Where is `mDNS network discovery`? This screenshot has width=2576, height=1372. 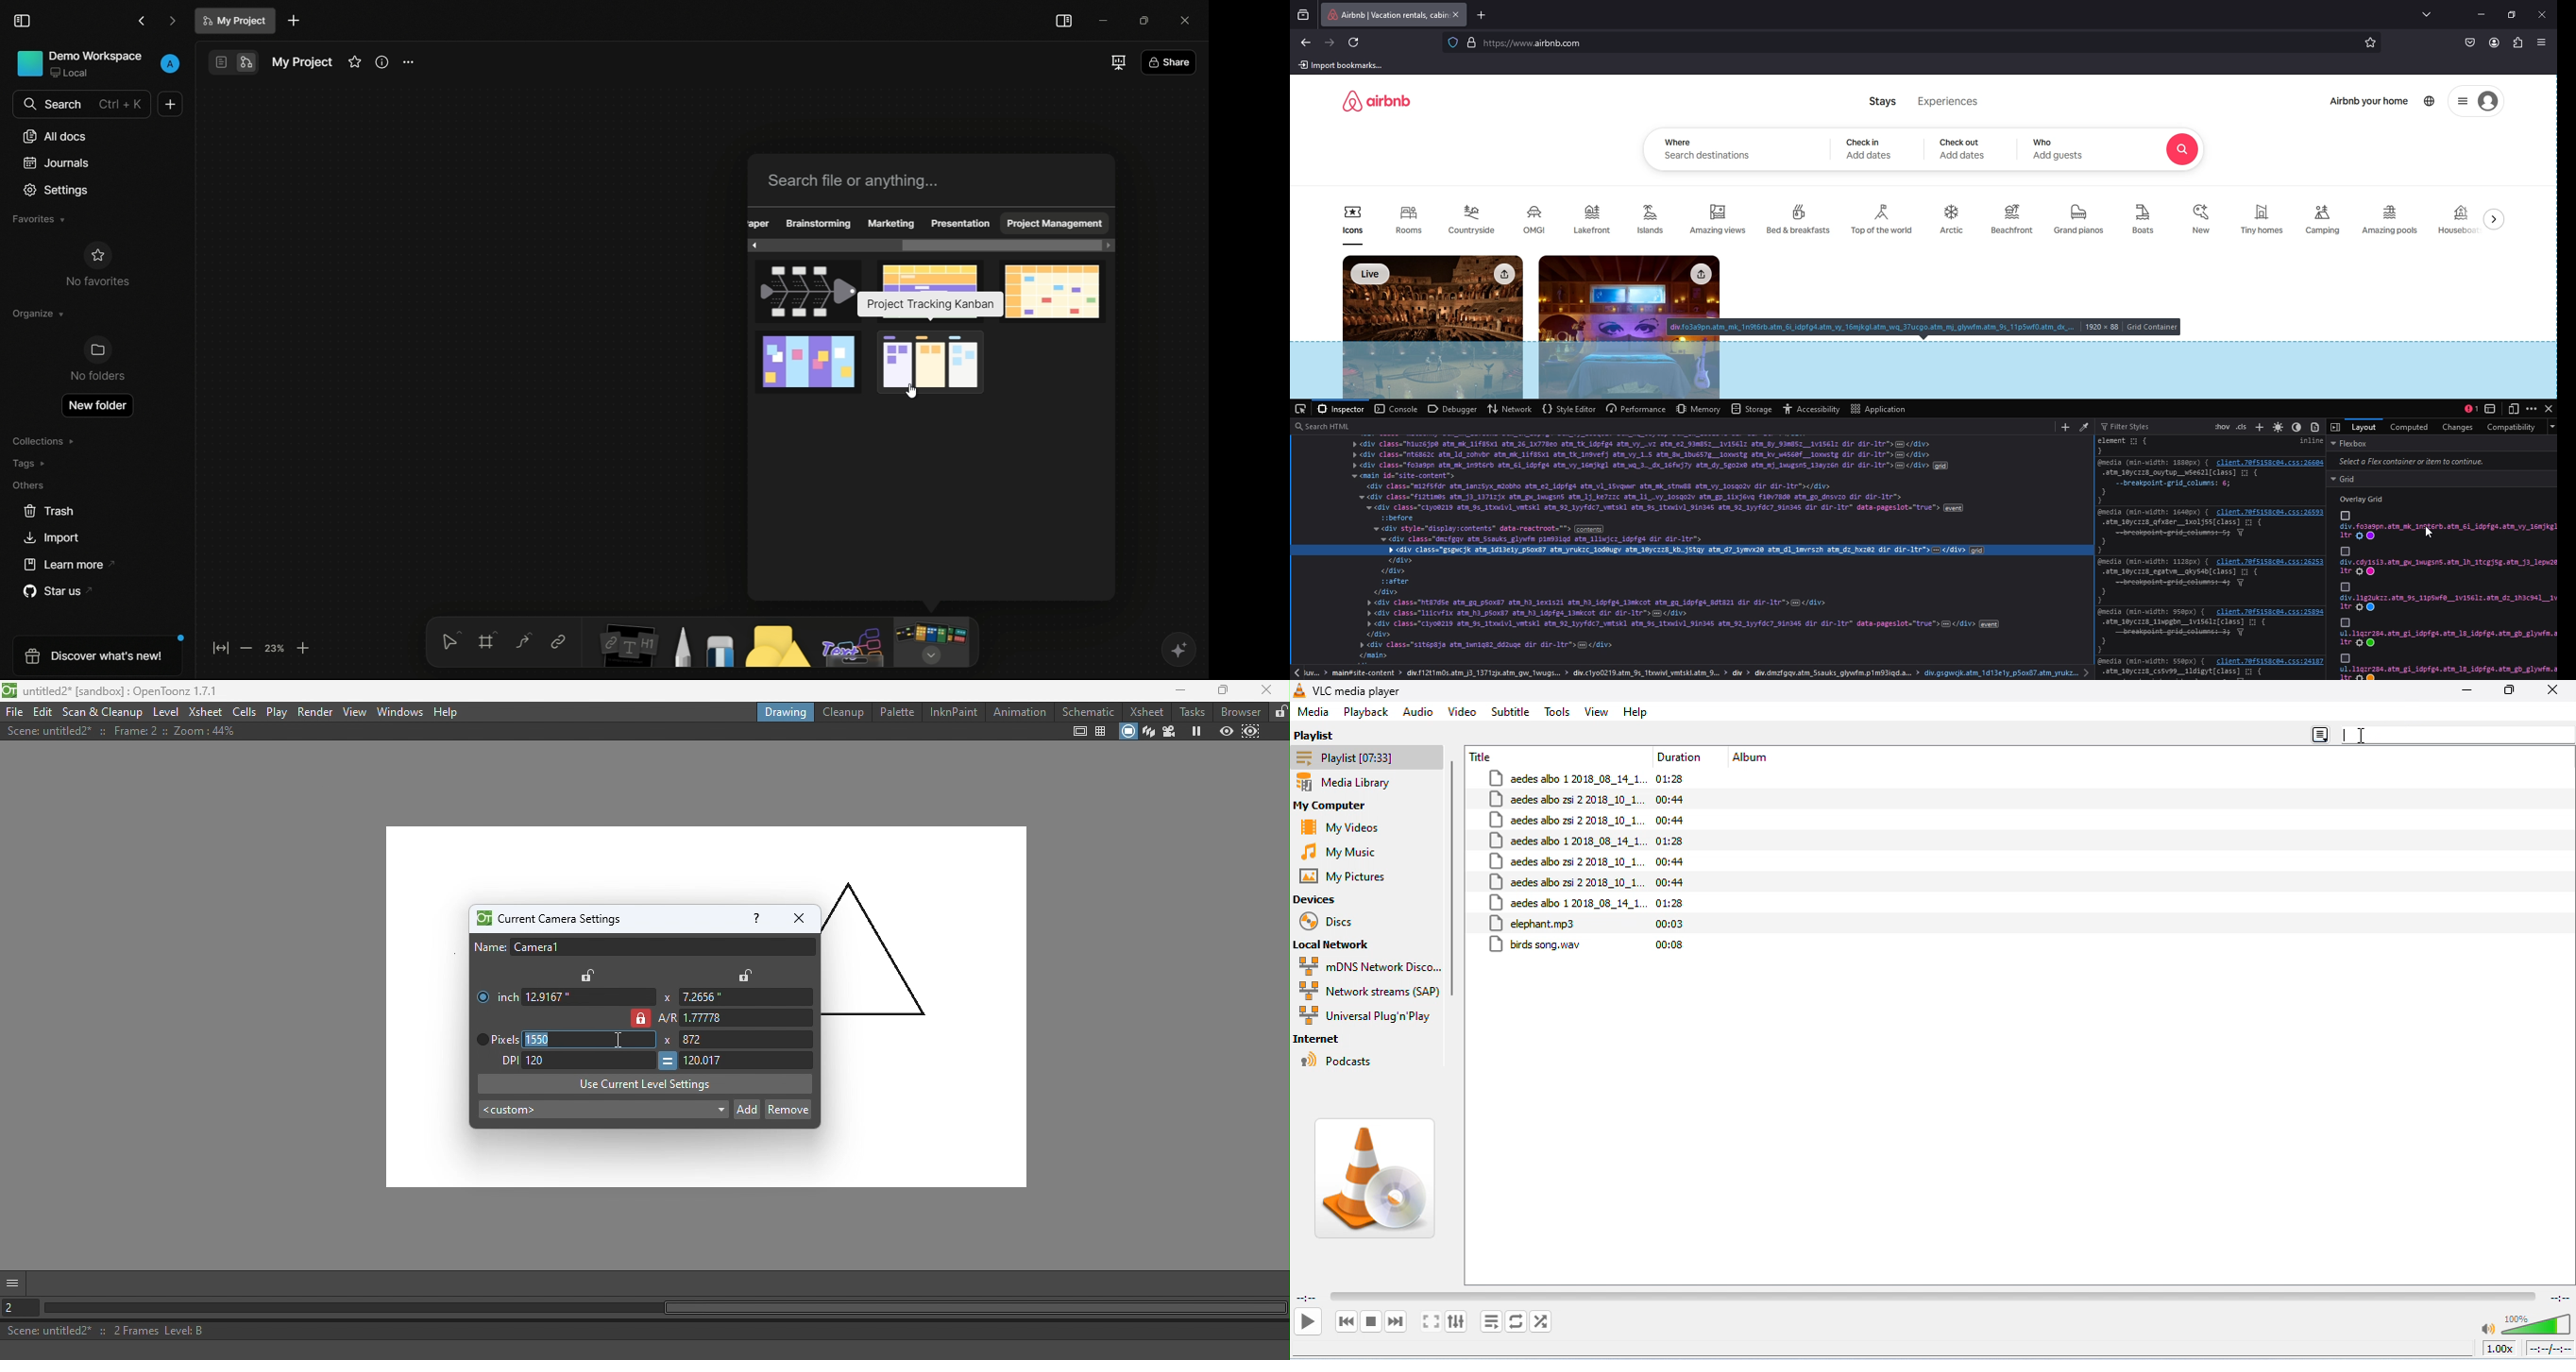 mDNS network discovery is located at coordinates (1370, 966).